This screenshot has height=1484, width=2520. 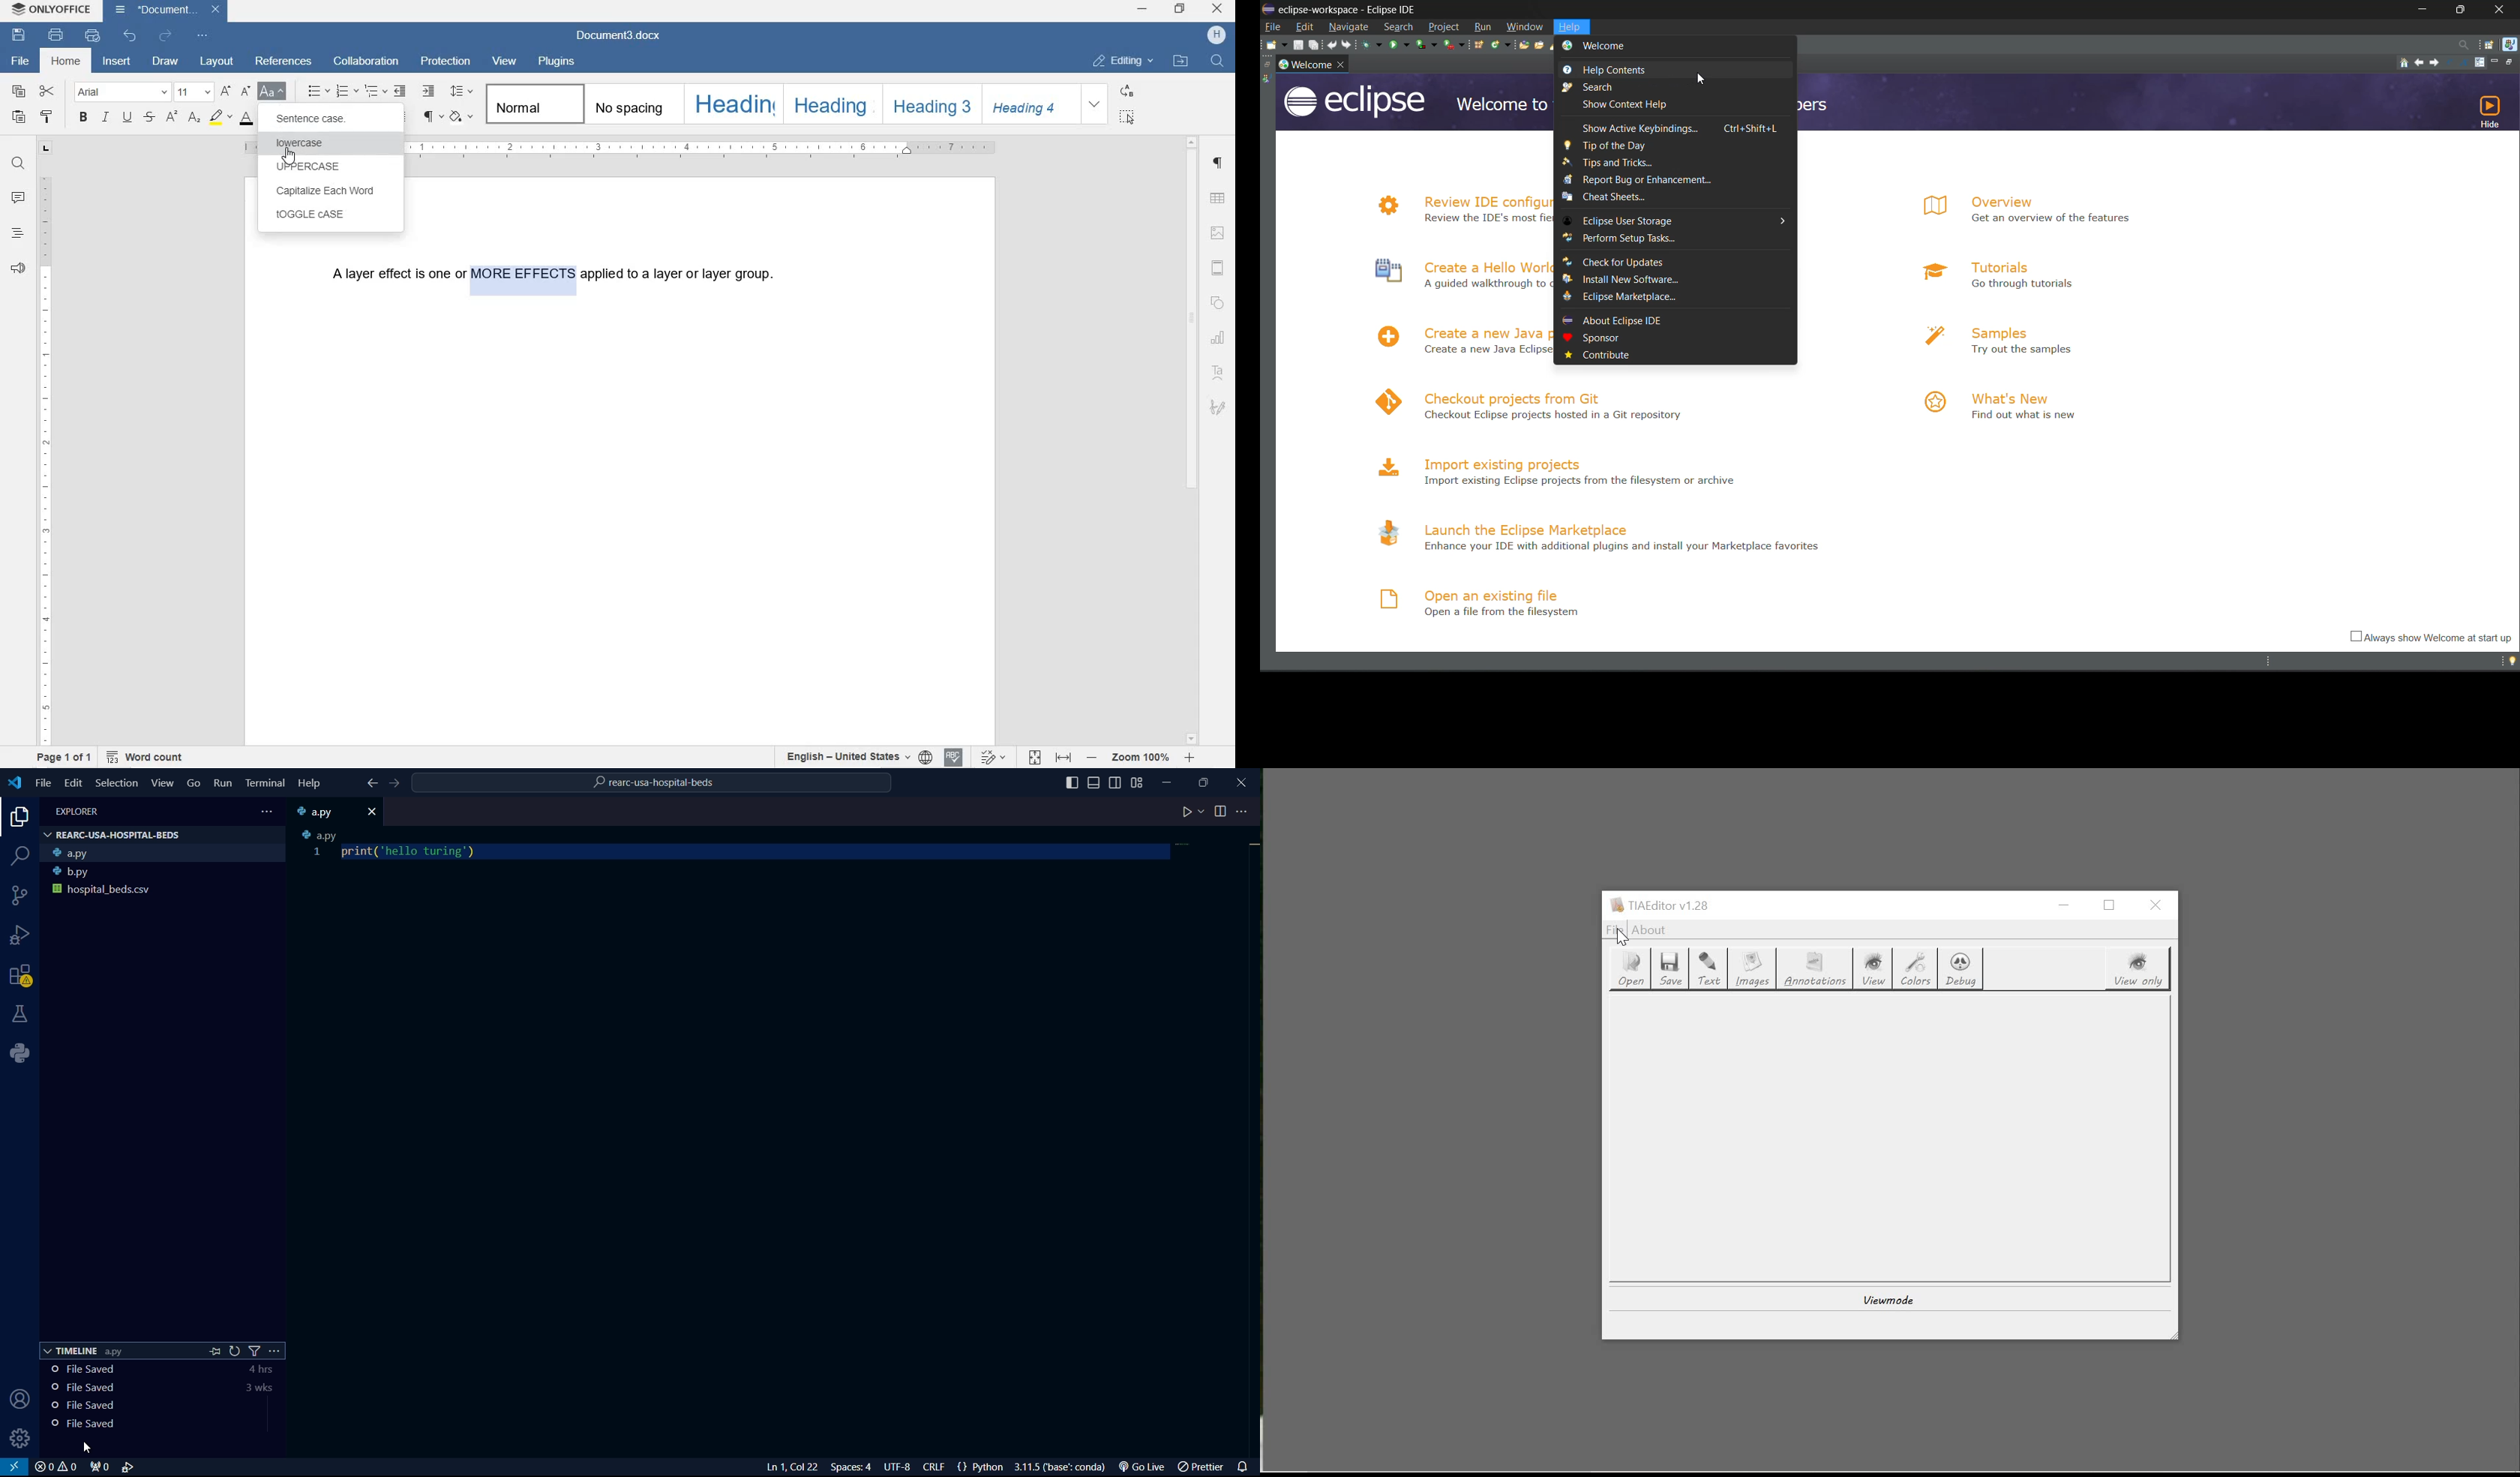 I want to click on save, so click(x=1298, y=44).